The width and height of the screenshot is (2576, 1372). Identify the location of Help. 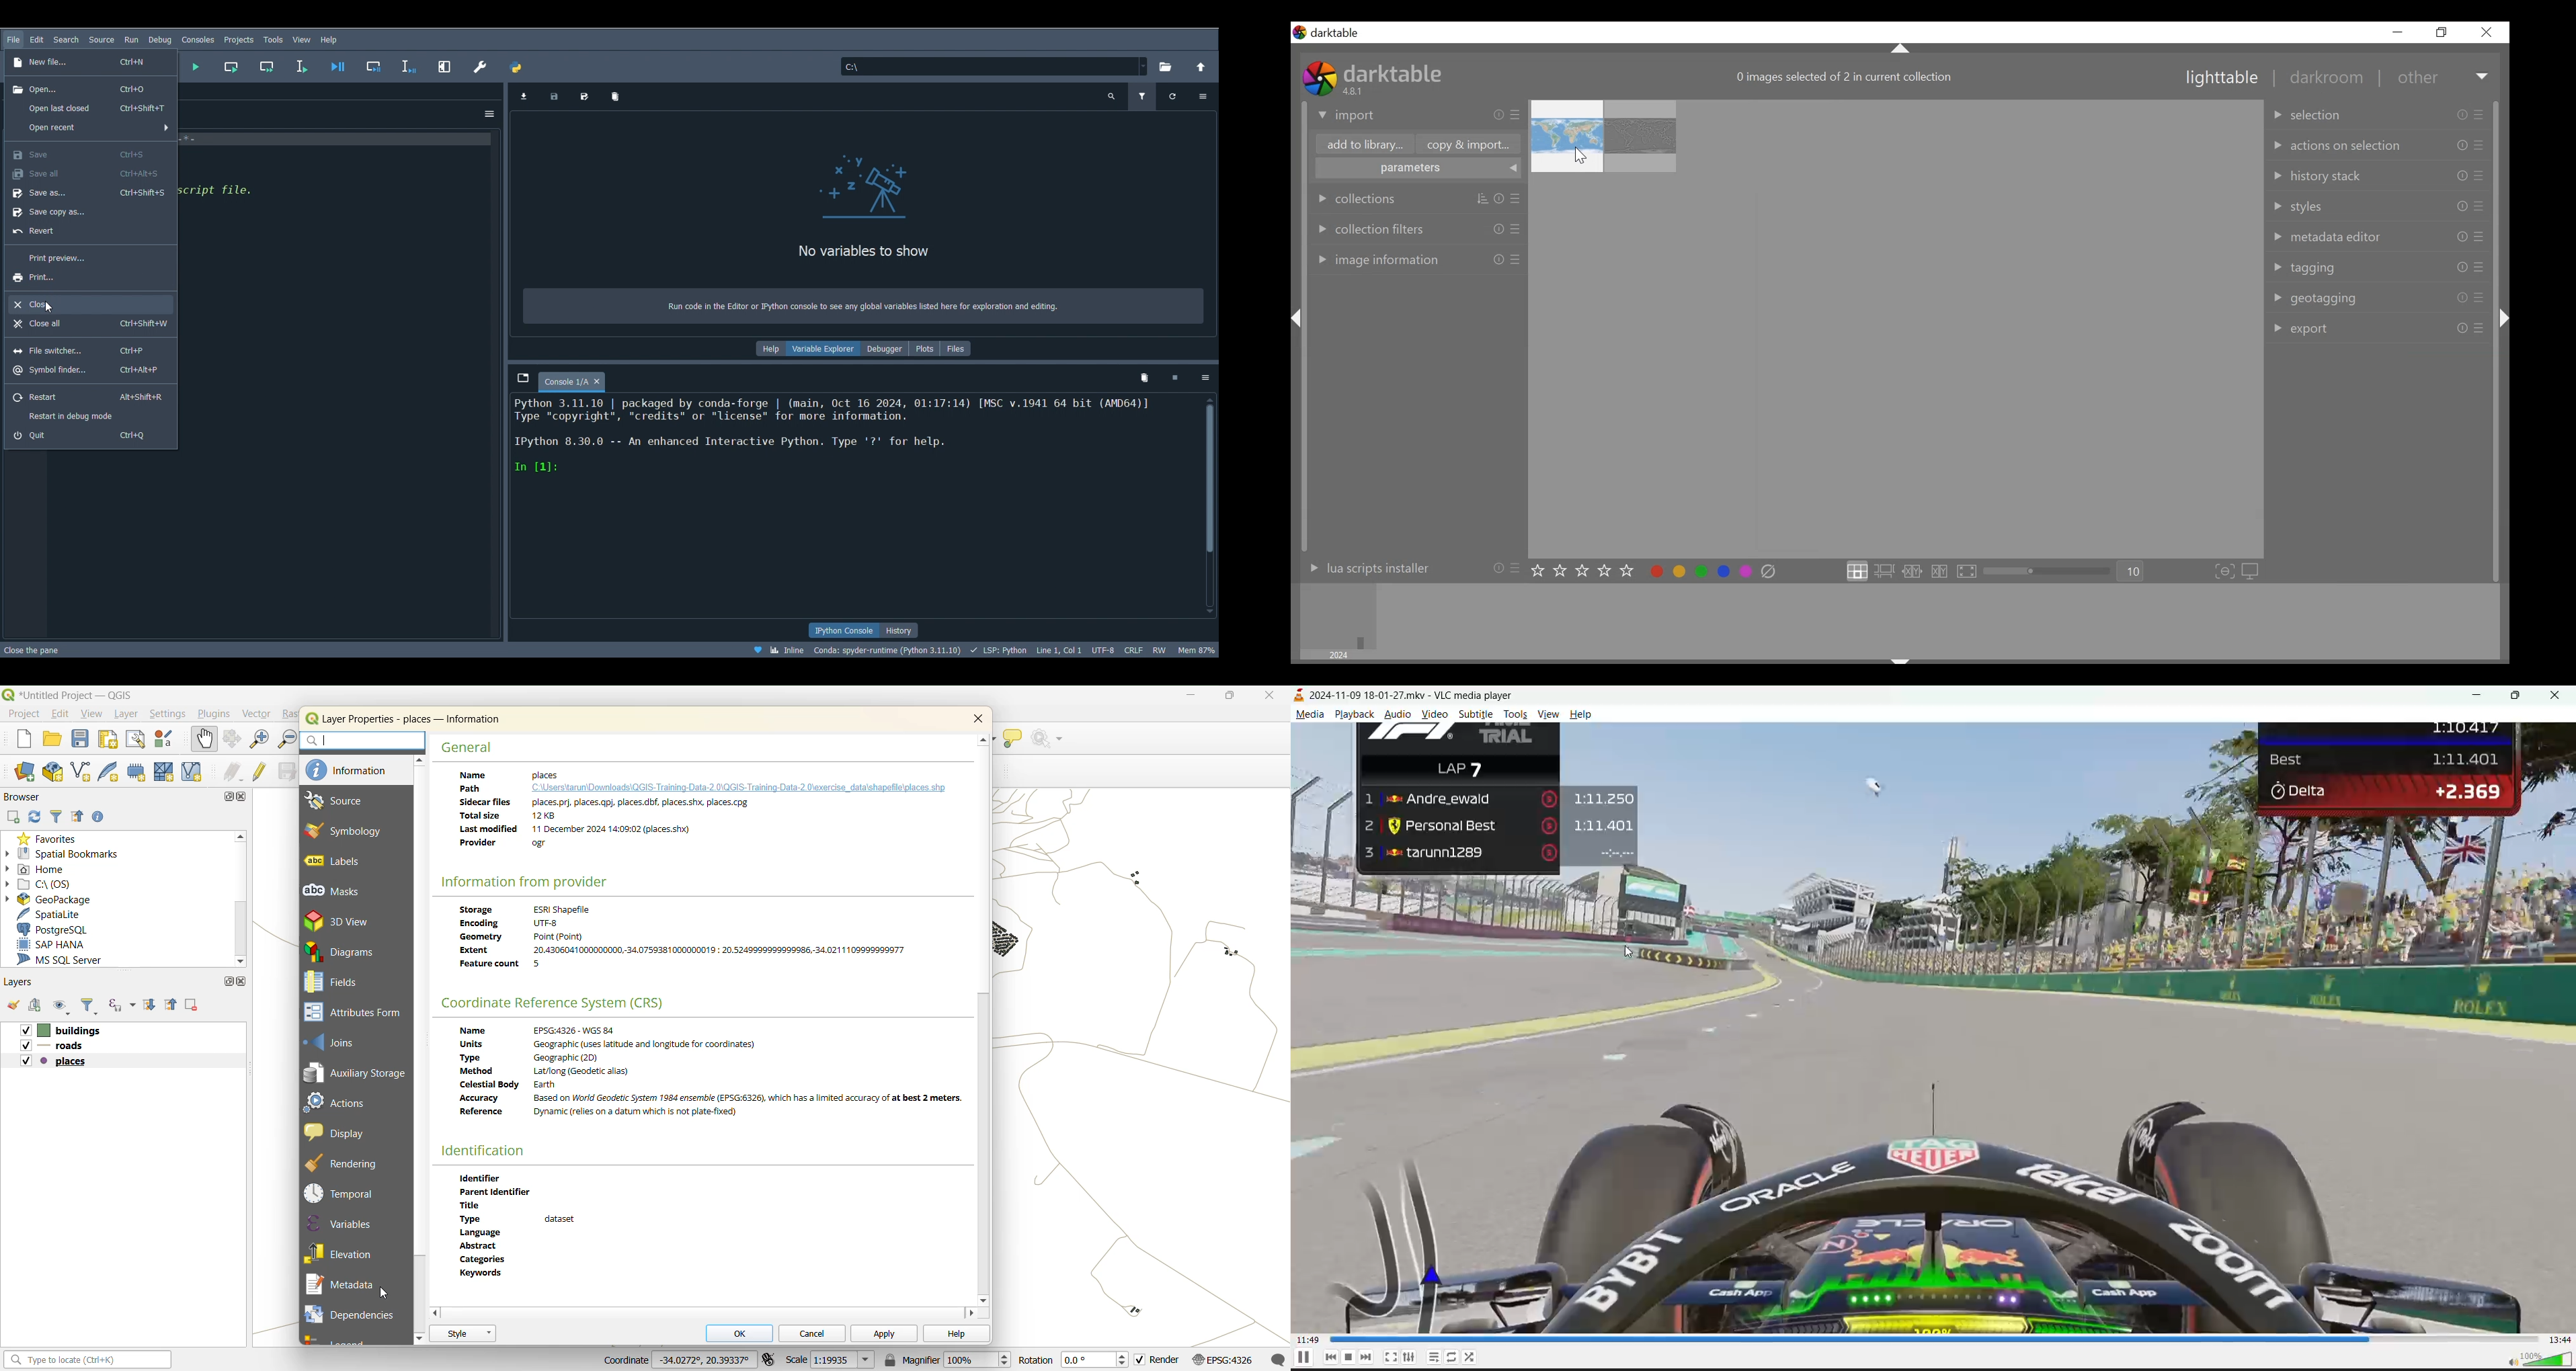
(331, 39).